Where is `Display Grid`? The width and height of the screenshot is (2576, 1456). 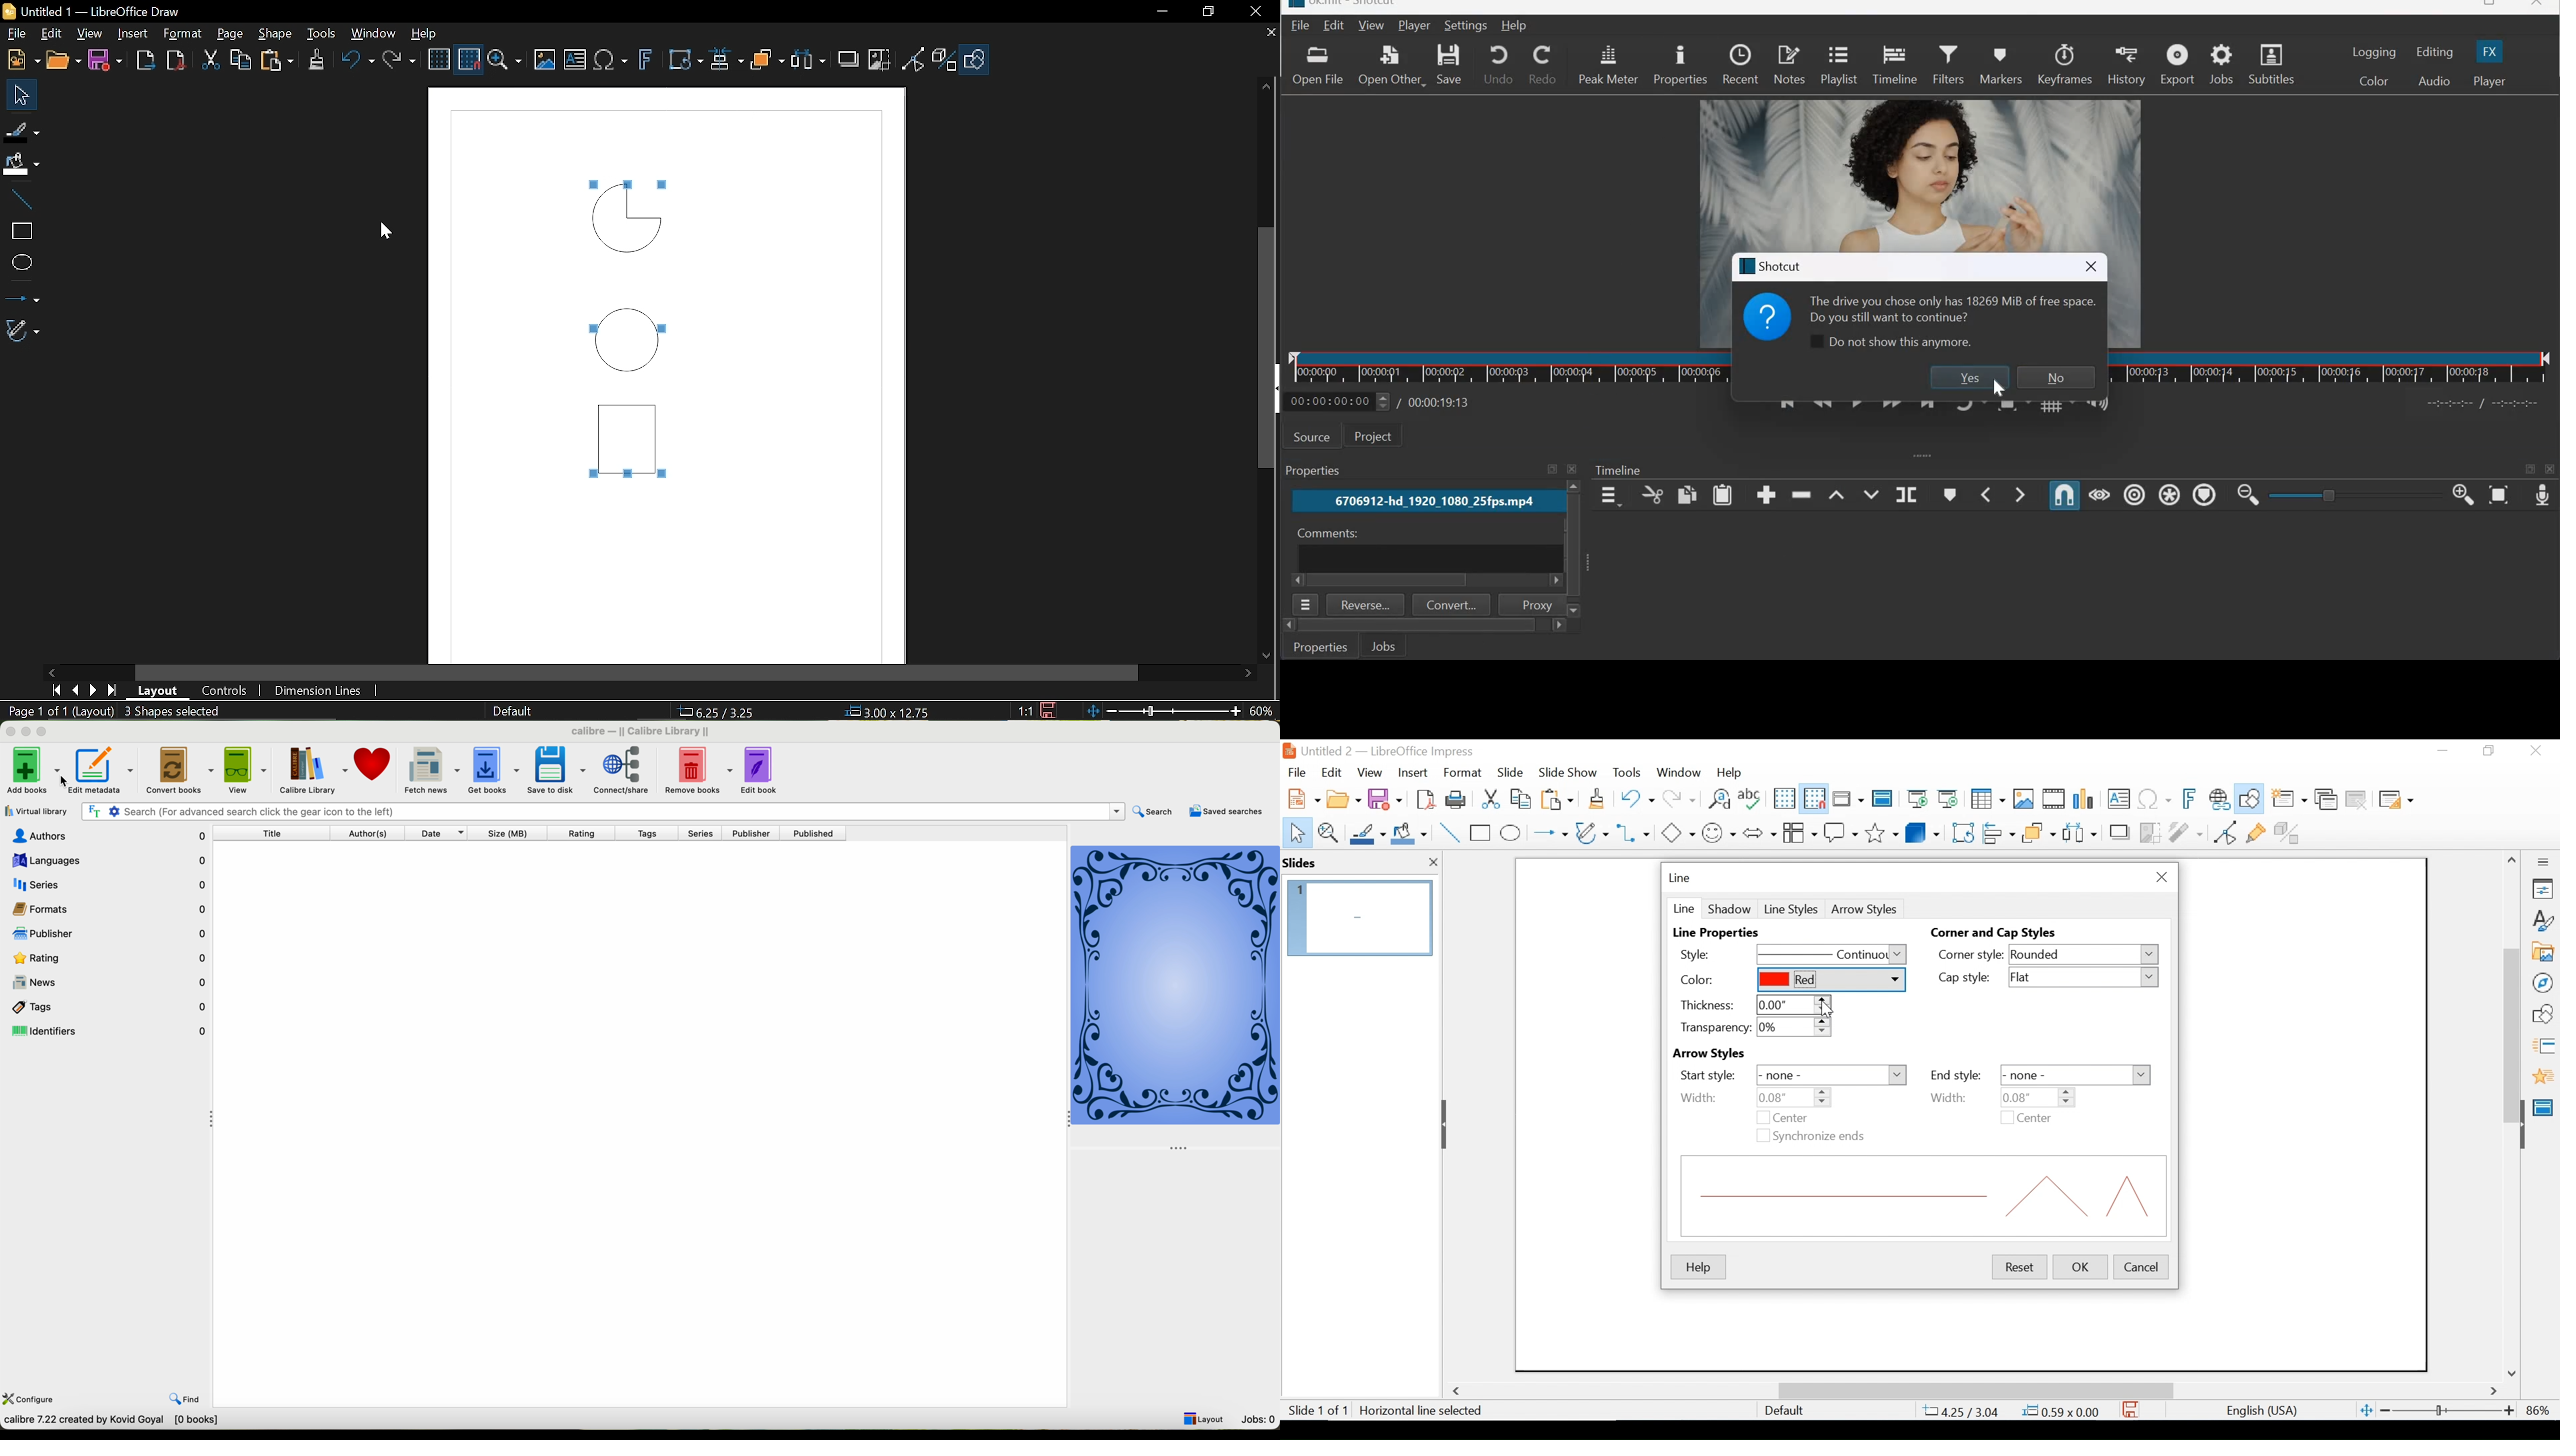
Display Grid is located at coordinates (1783, 799).